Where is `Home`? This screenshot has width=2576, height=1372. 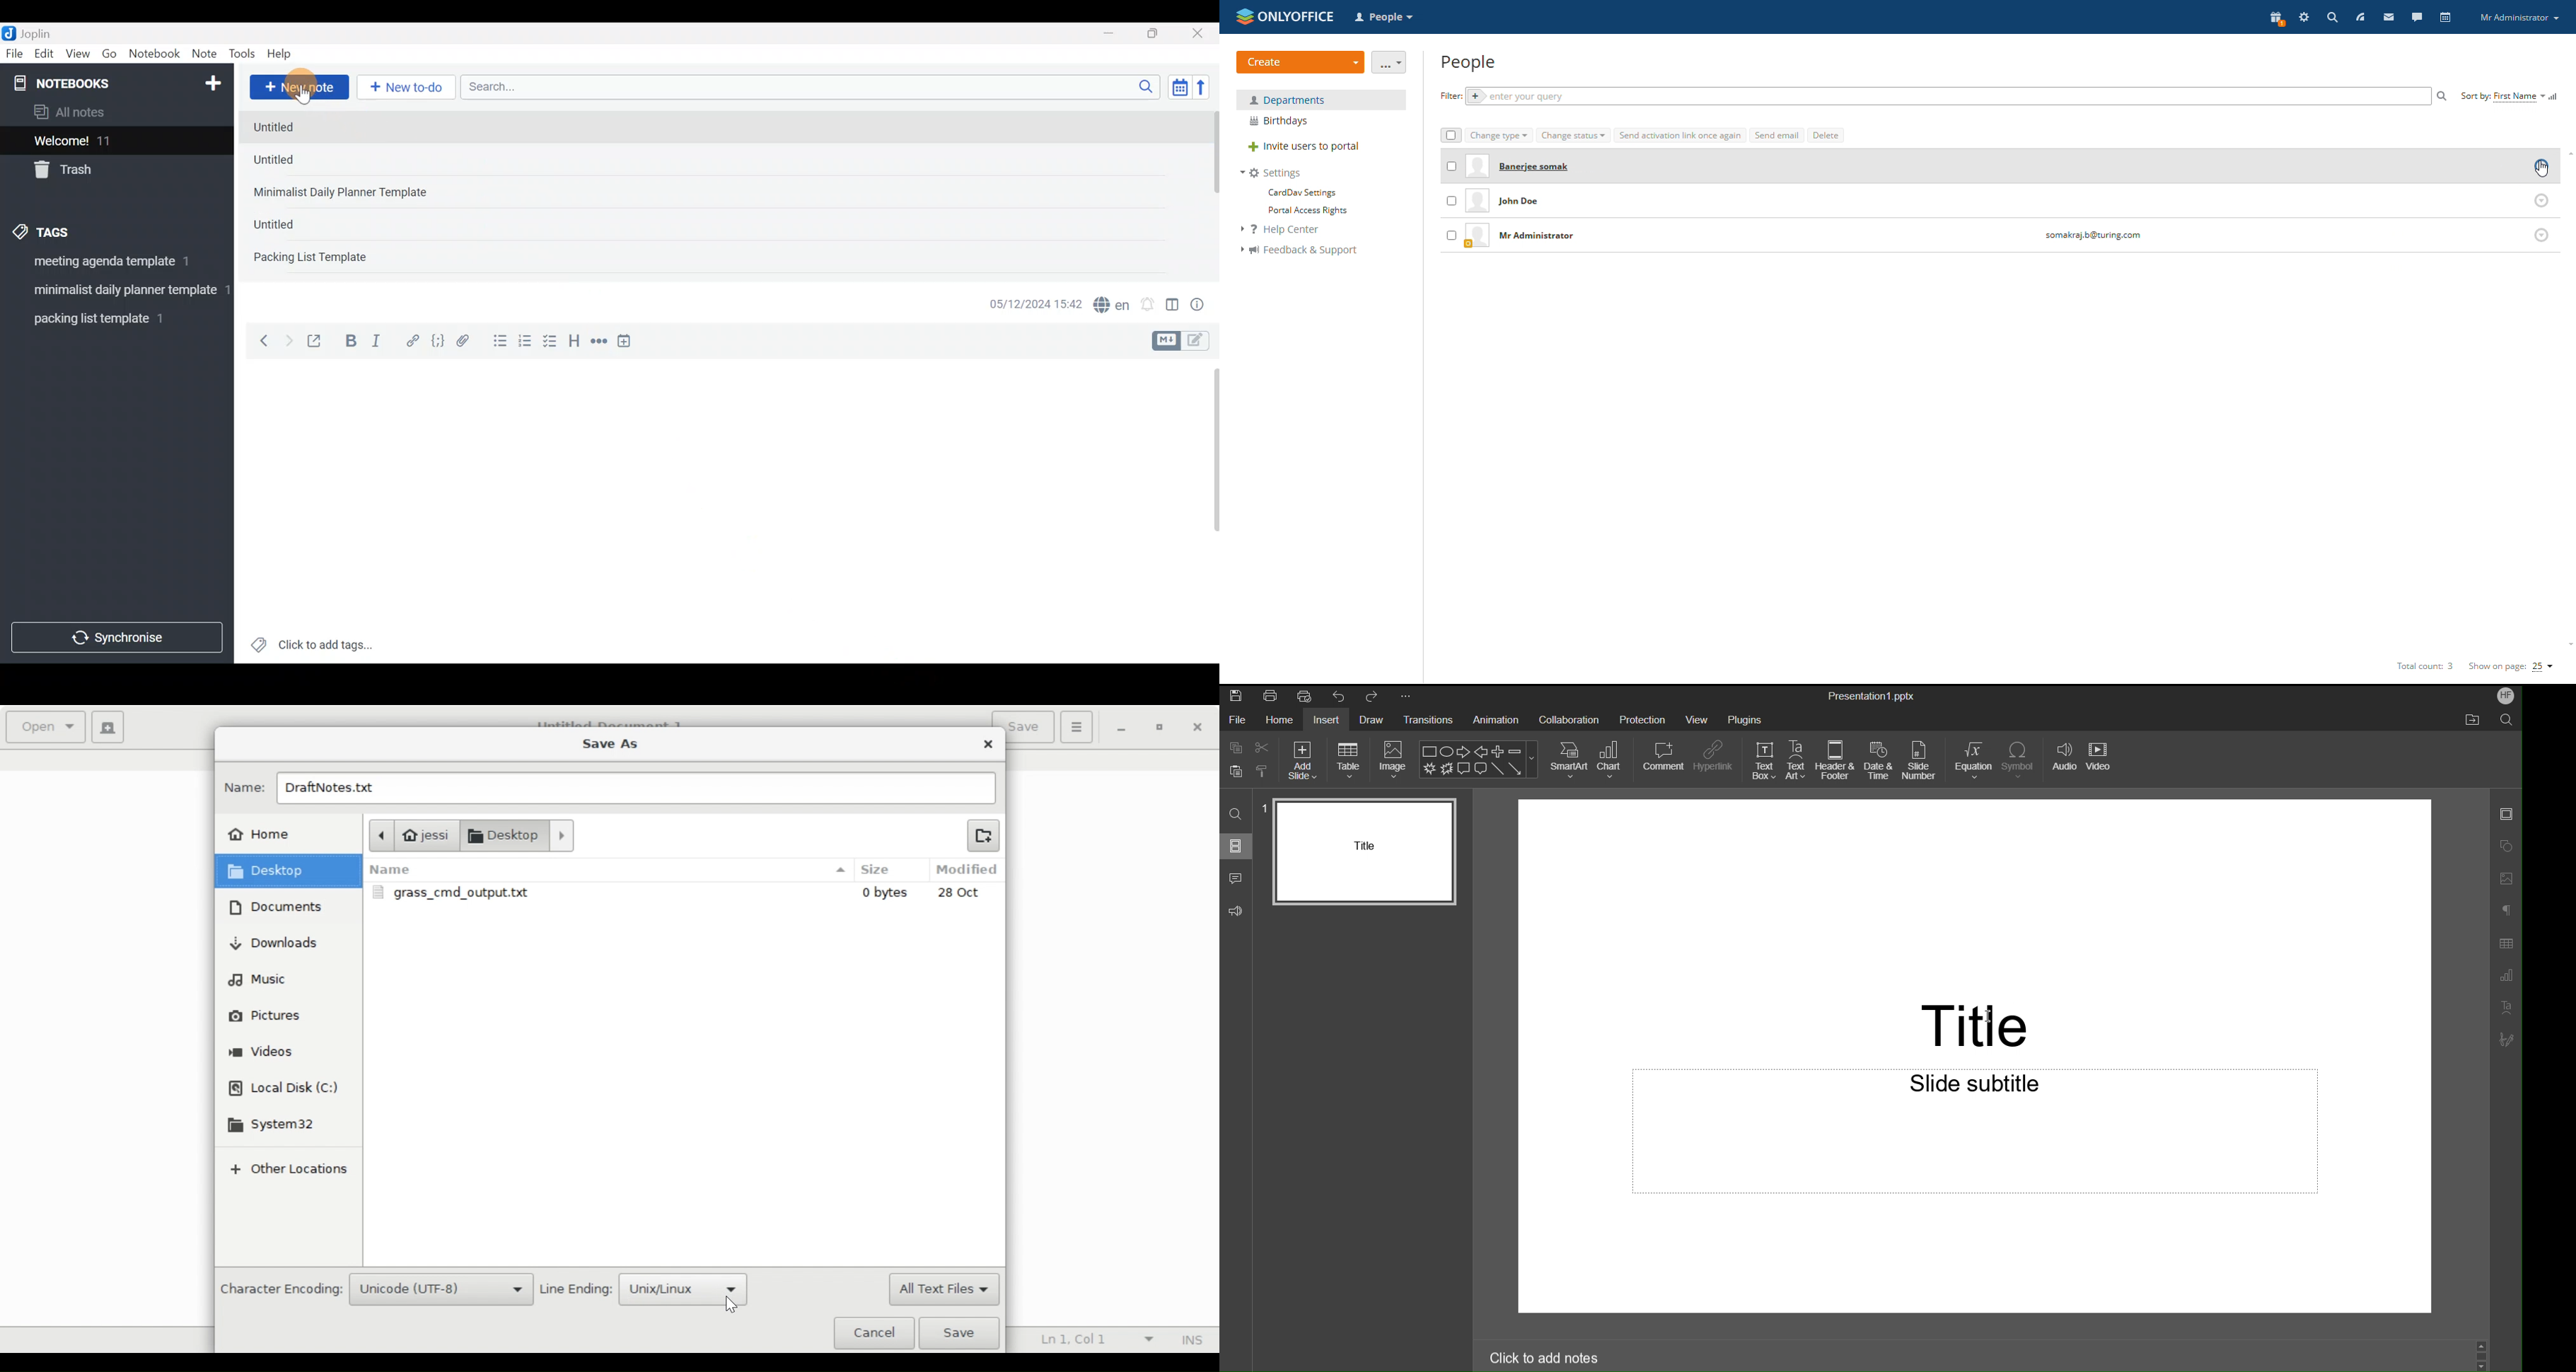 Home is located at coordinates (260, 833).